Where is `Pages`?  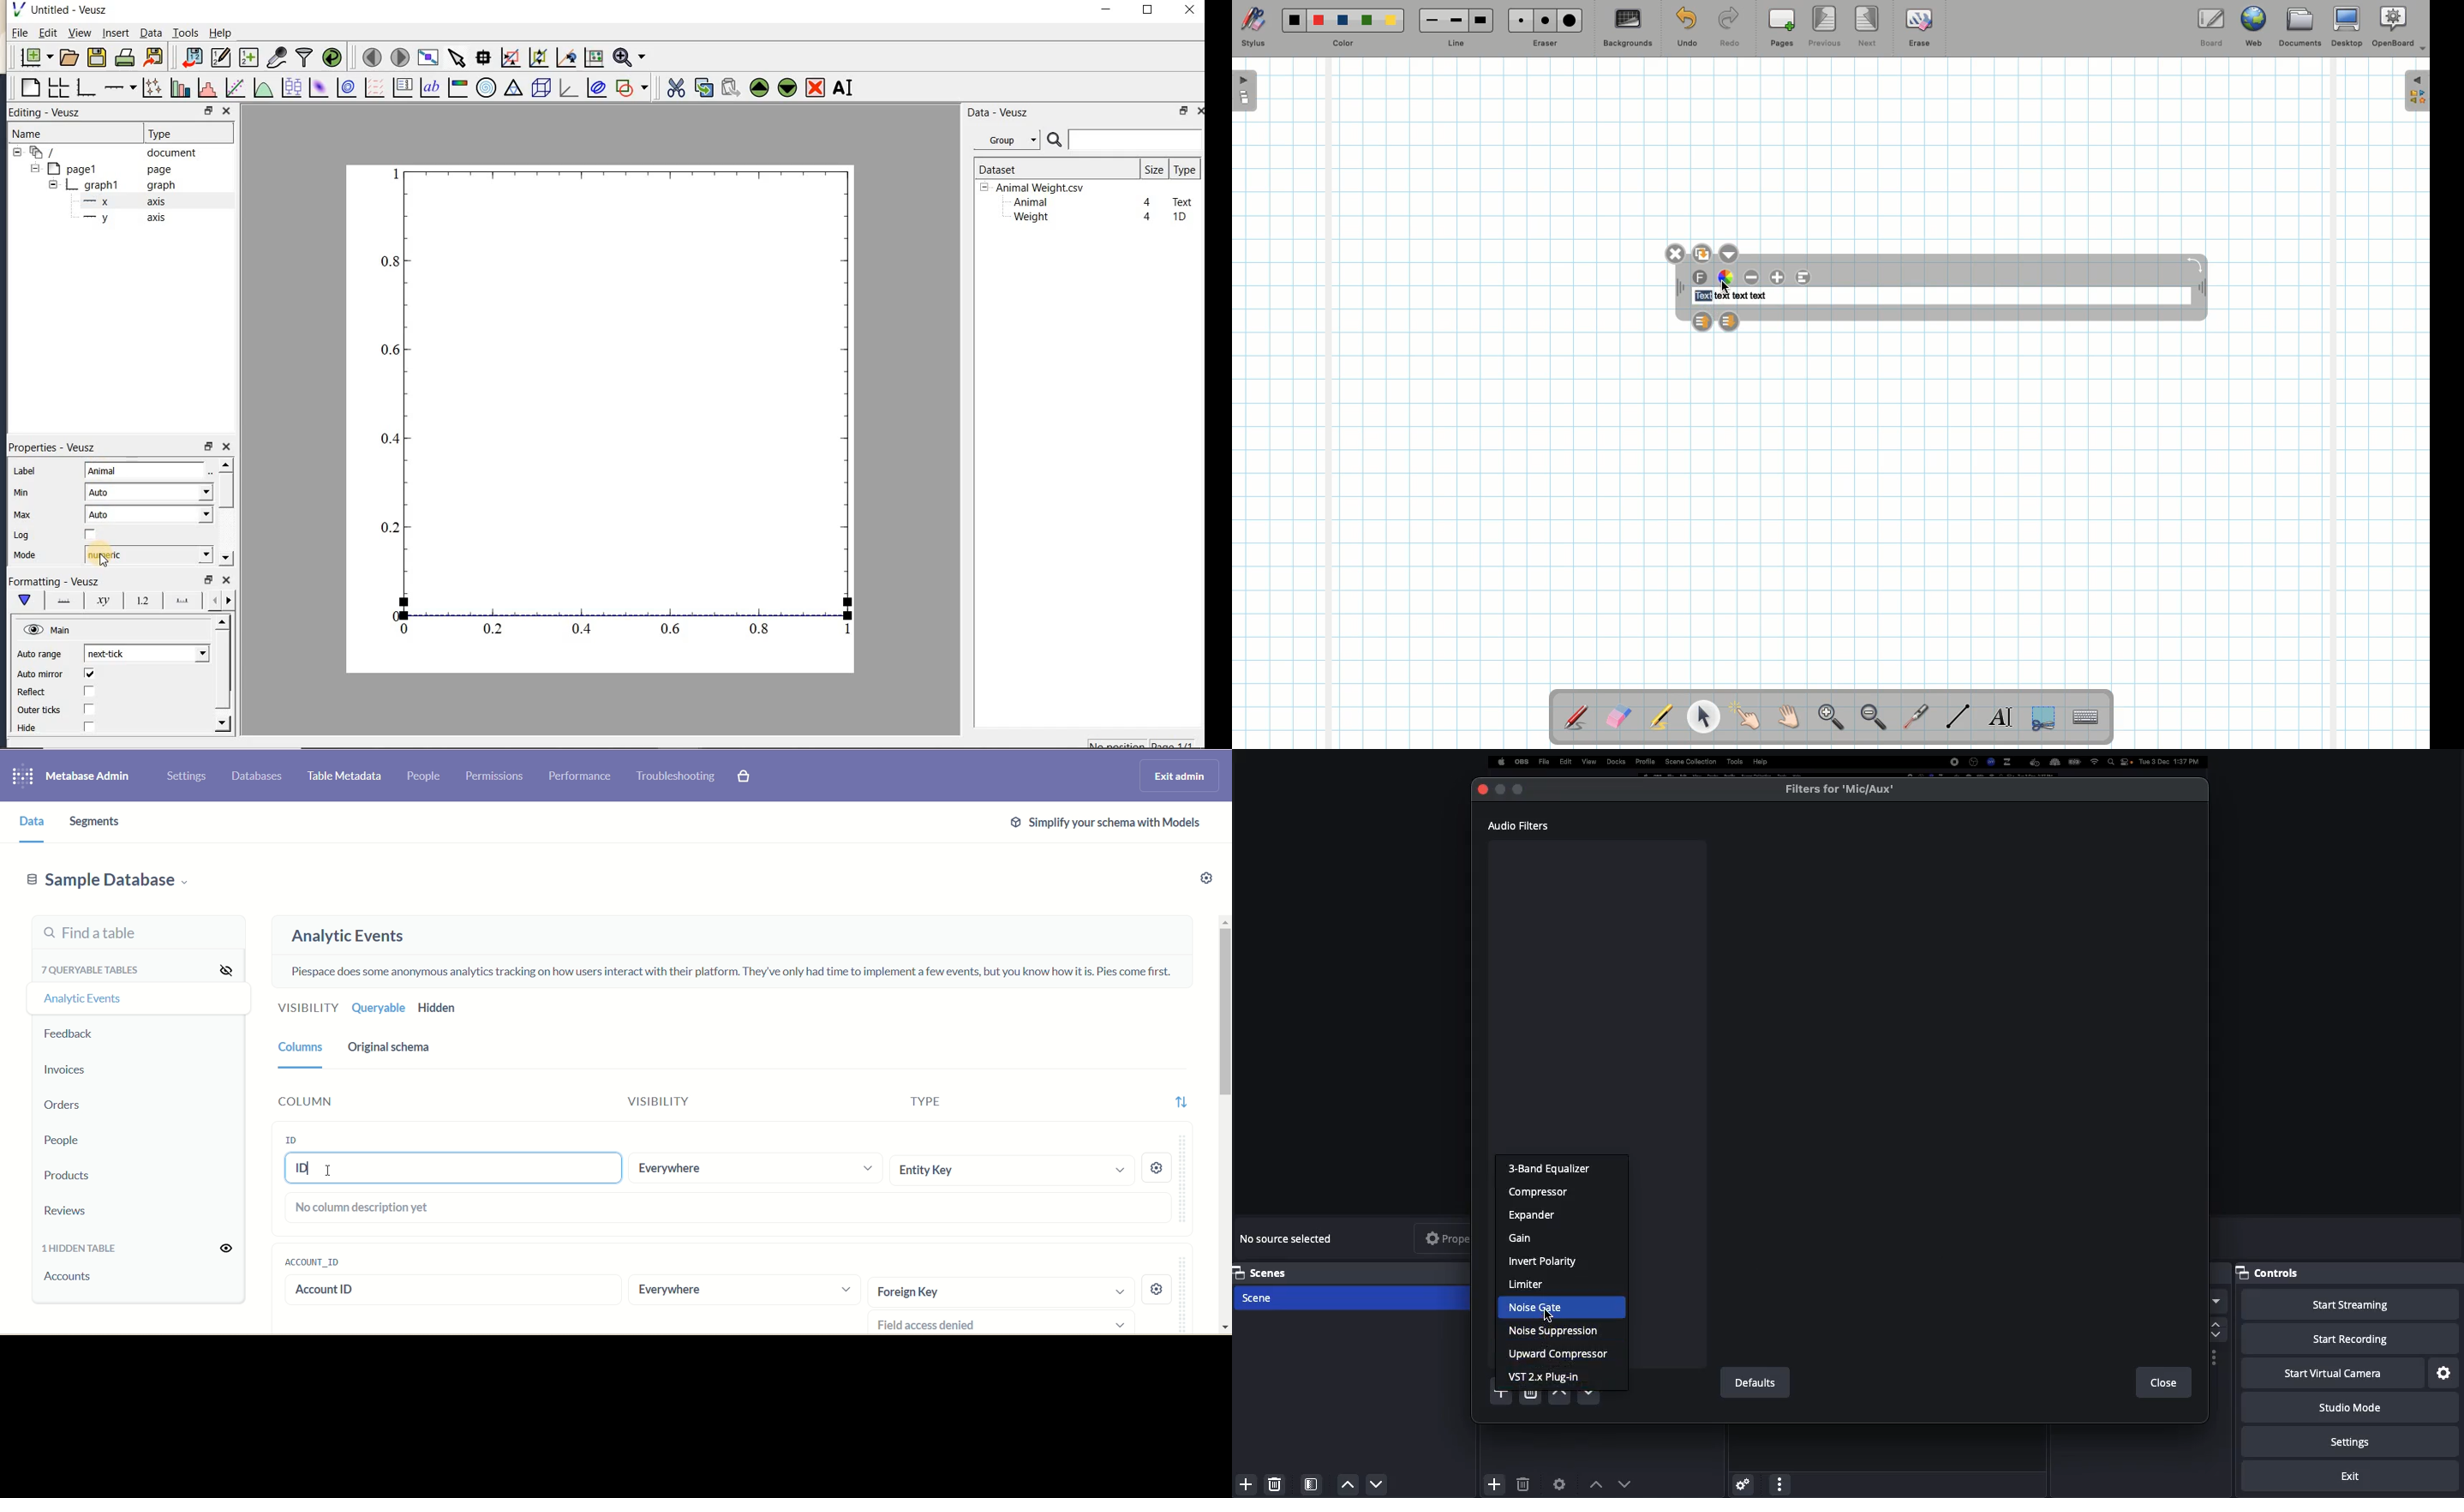
Pages is located at coordinates (1782, 29).